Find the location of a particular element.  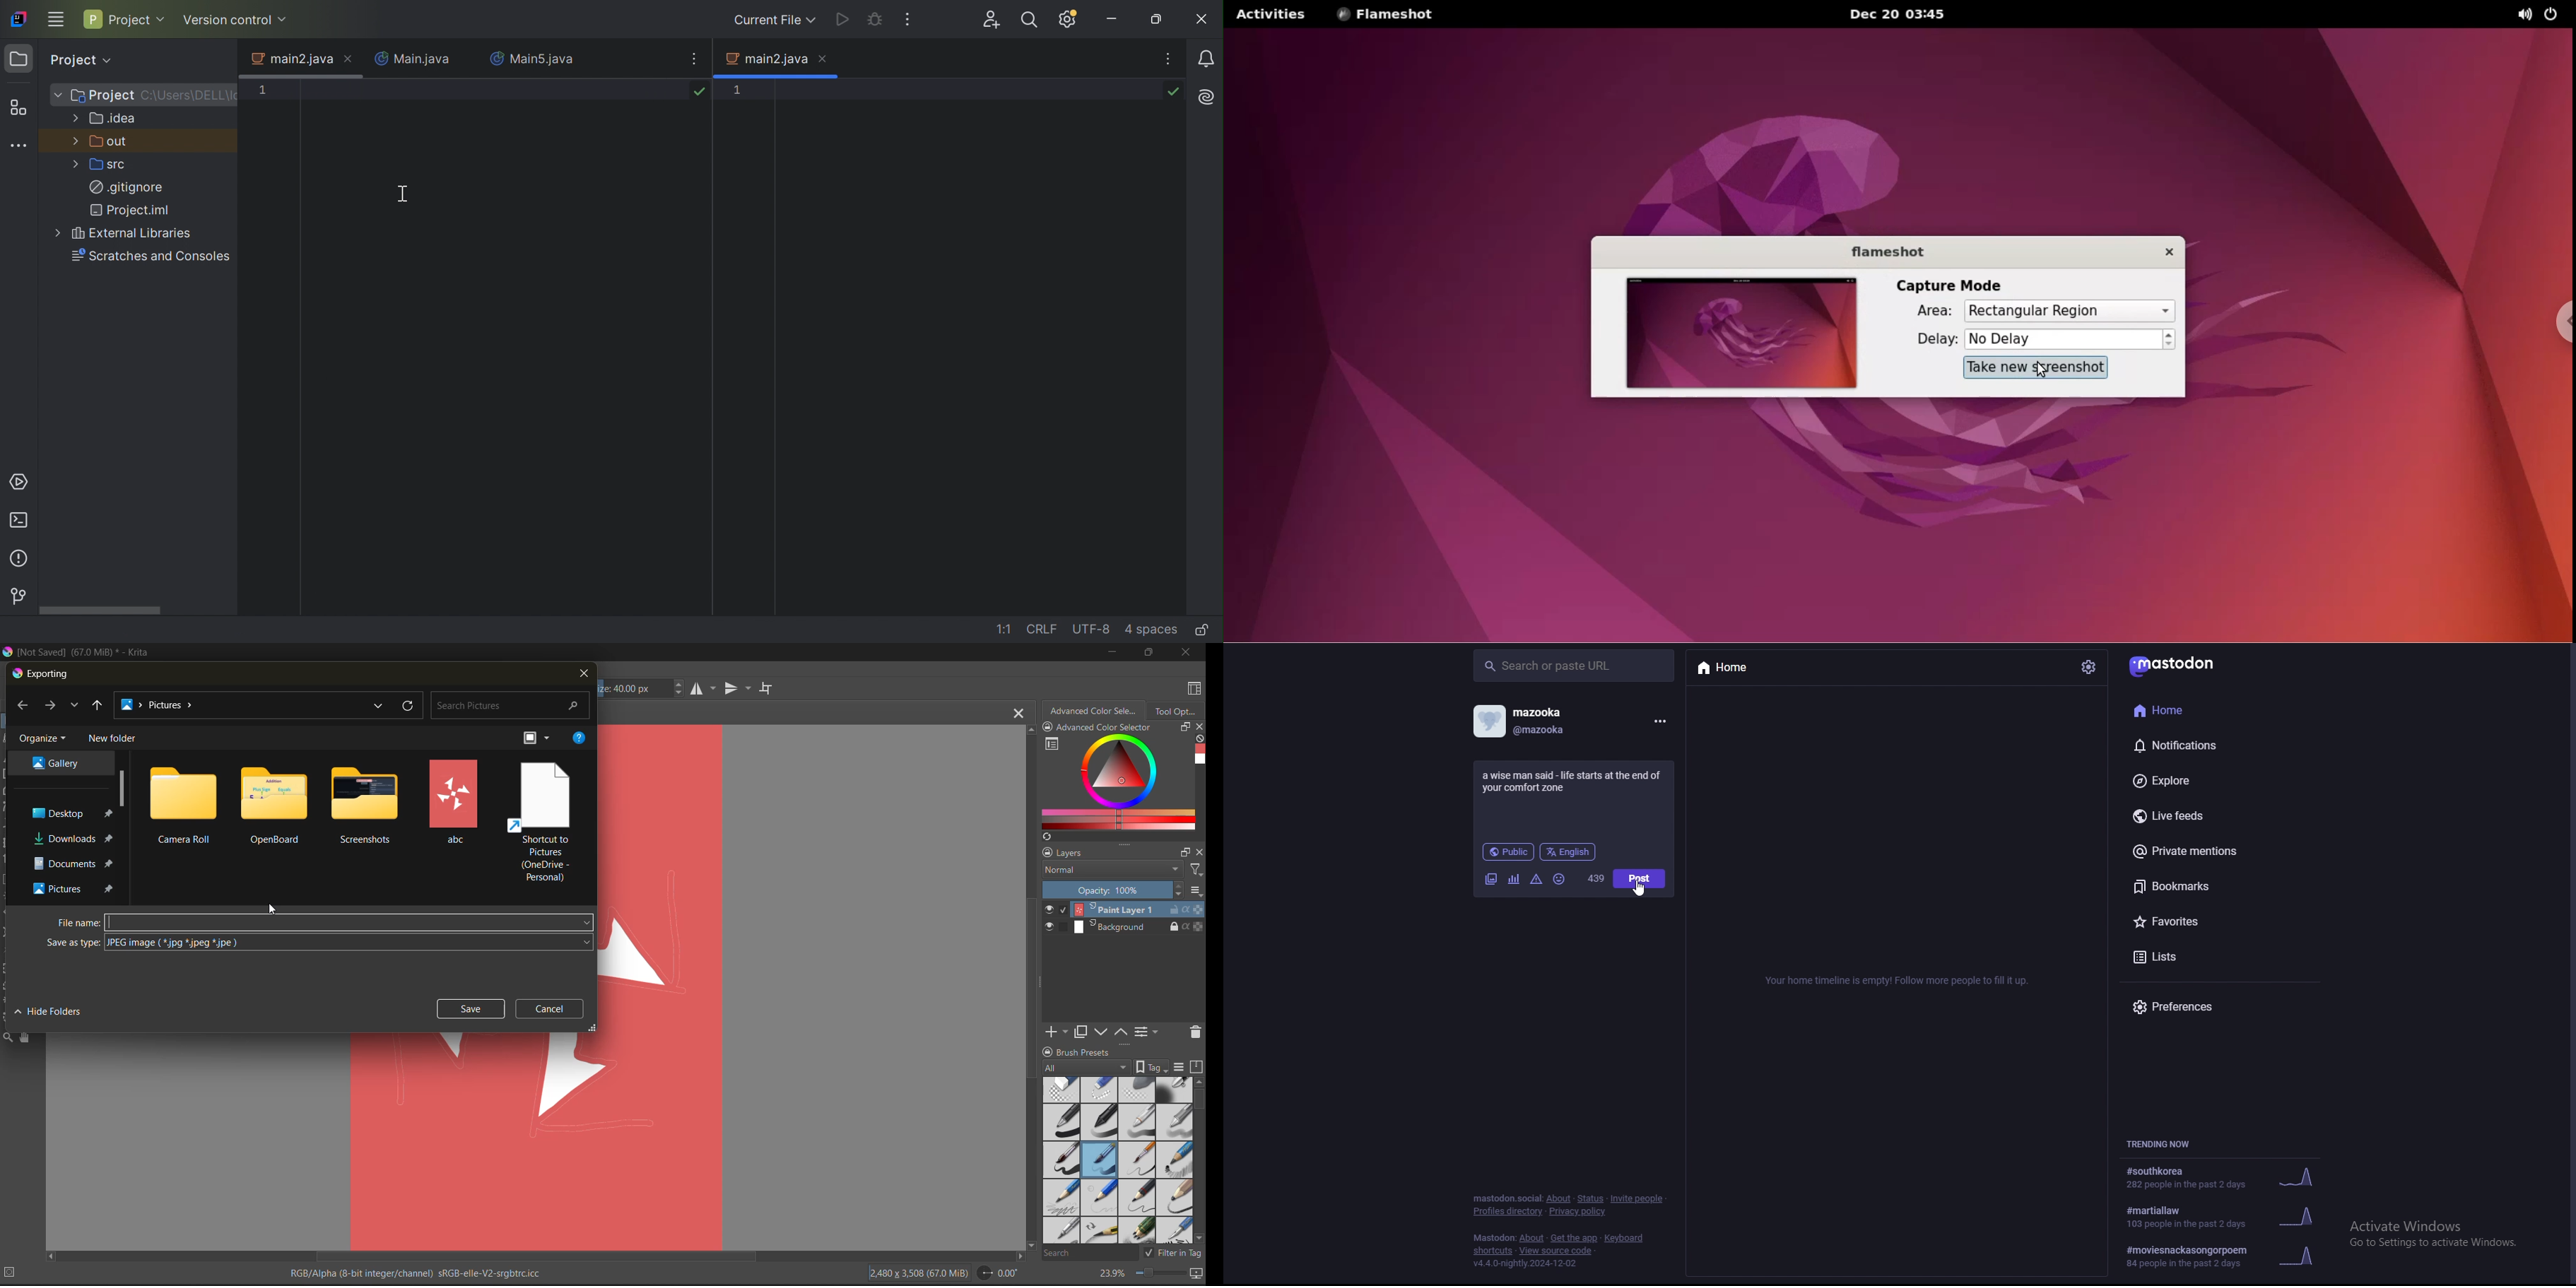

lock/unlock docker is located at coordinates (1051, 728).